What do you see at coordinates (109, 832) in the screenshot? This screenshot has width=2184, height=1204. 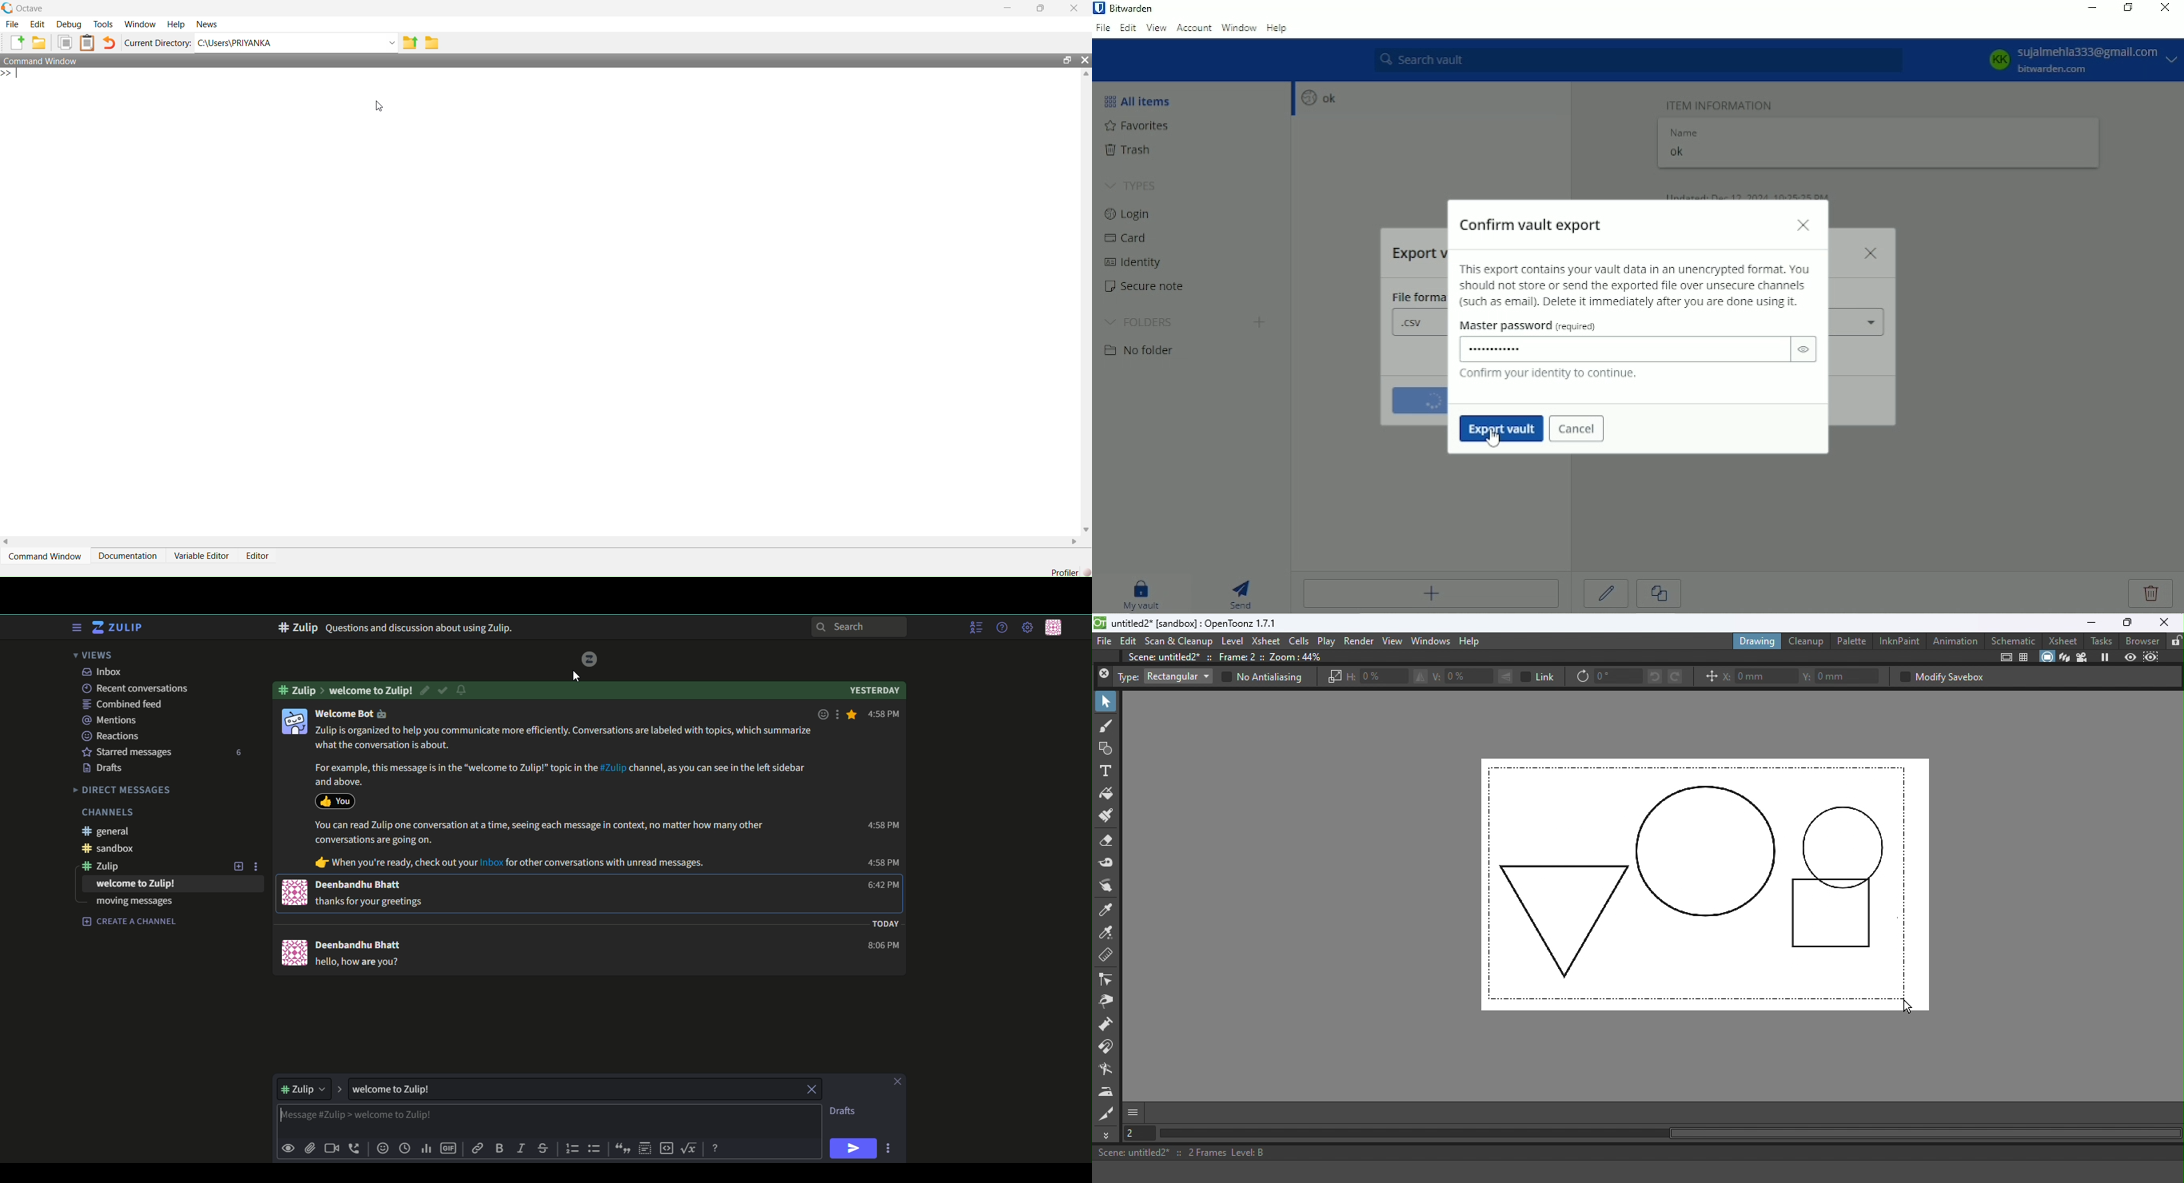 I see `#general` at bounding box center [109, 832].